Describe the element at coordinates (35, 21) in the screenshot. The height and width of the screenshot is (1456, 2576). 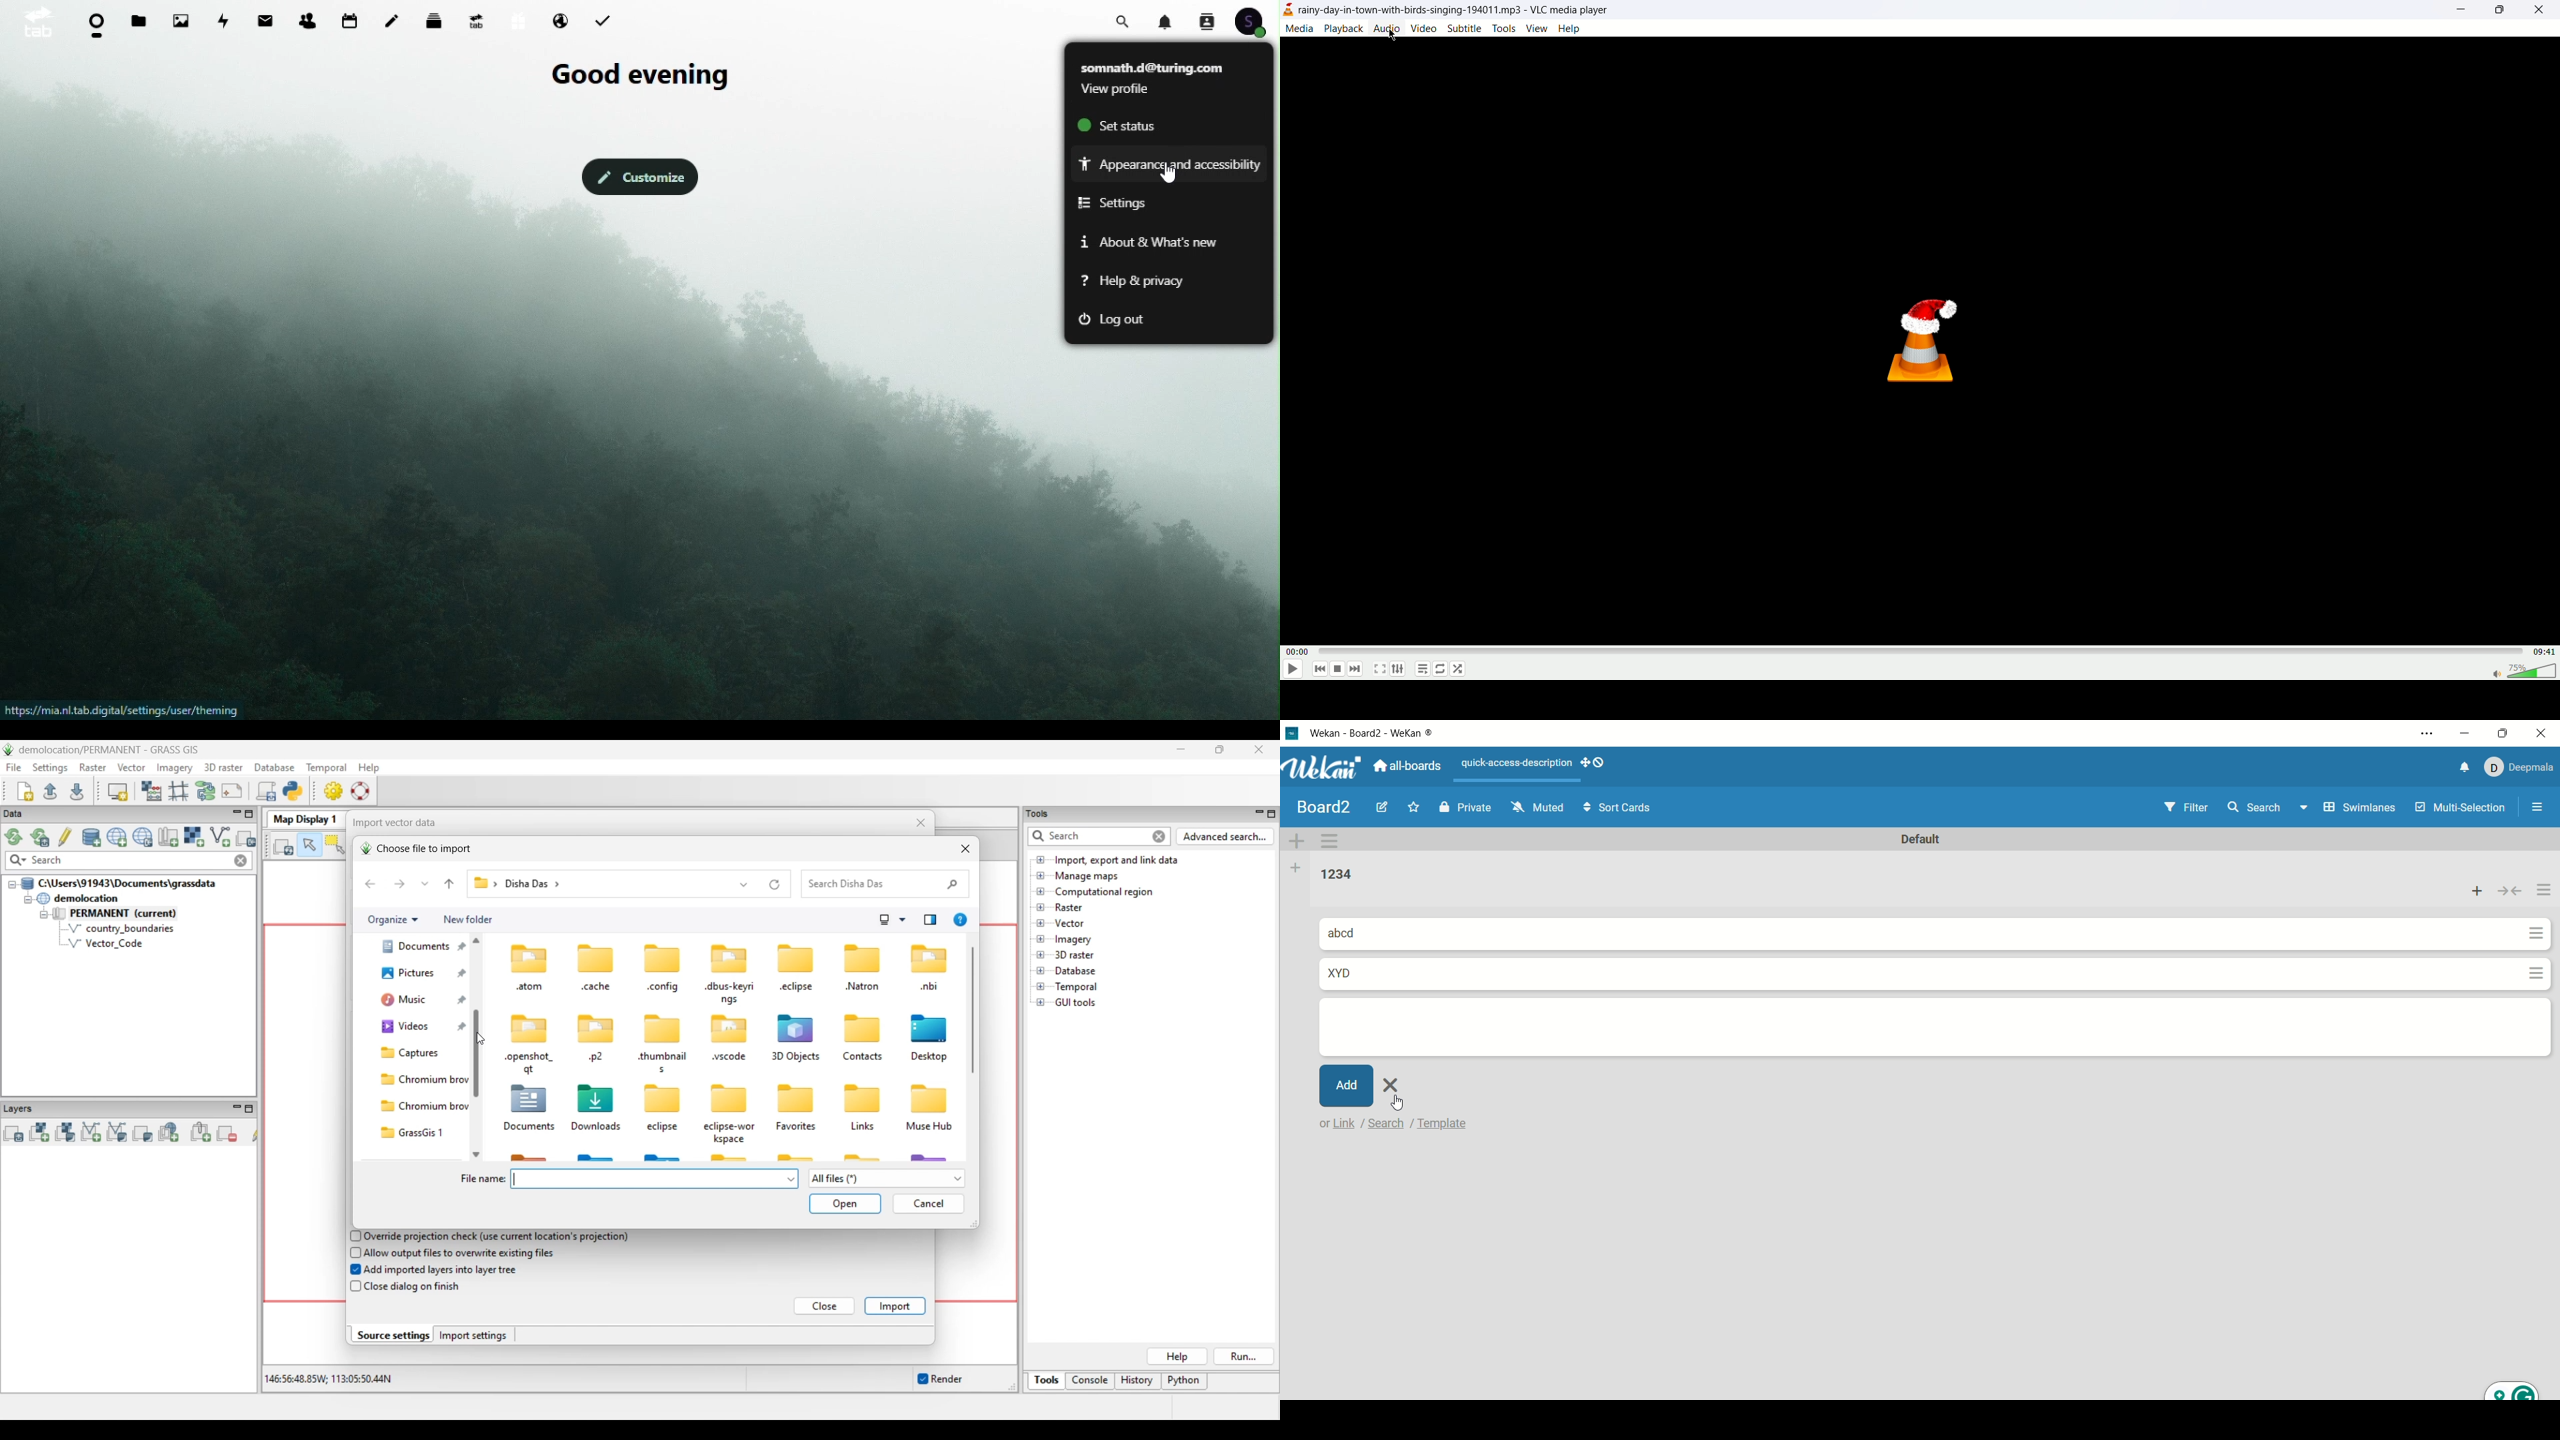
I see `tab` at that location.